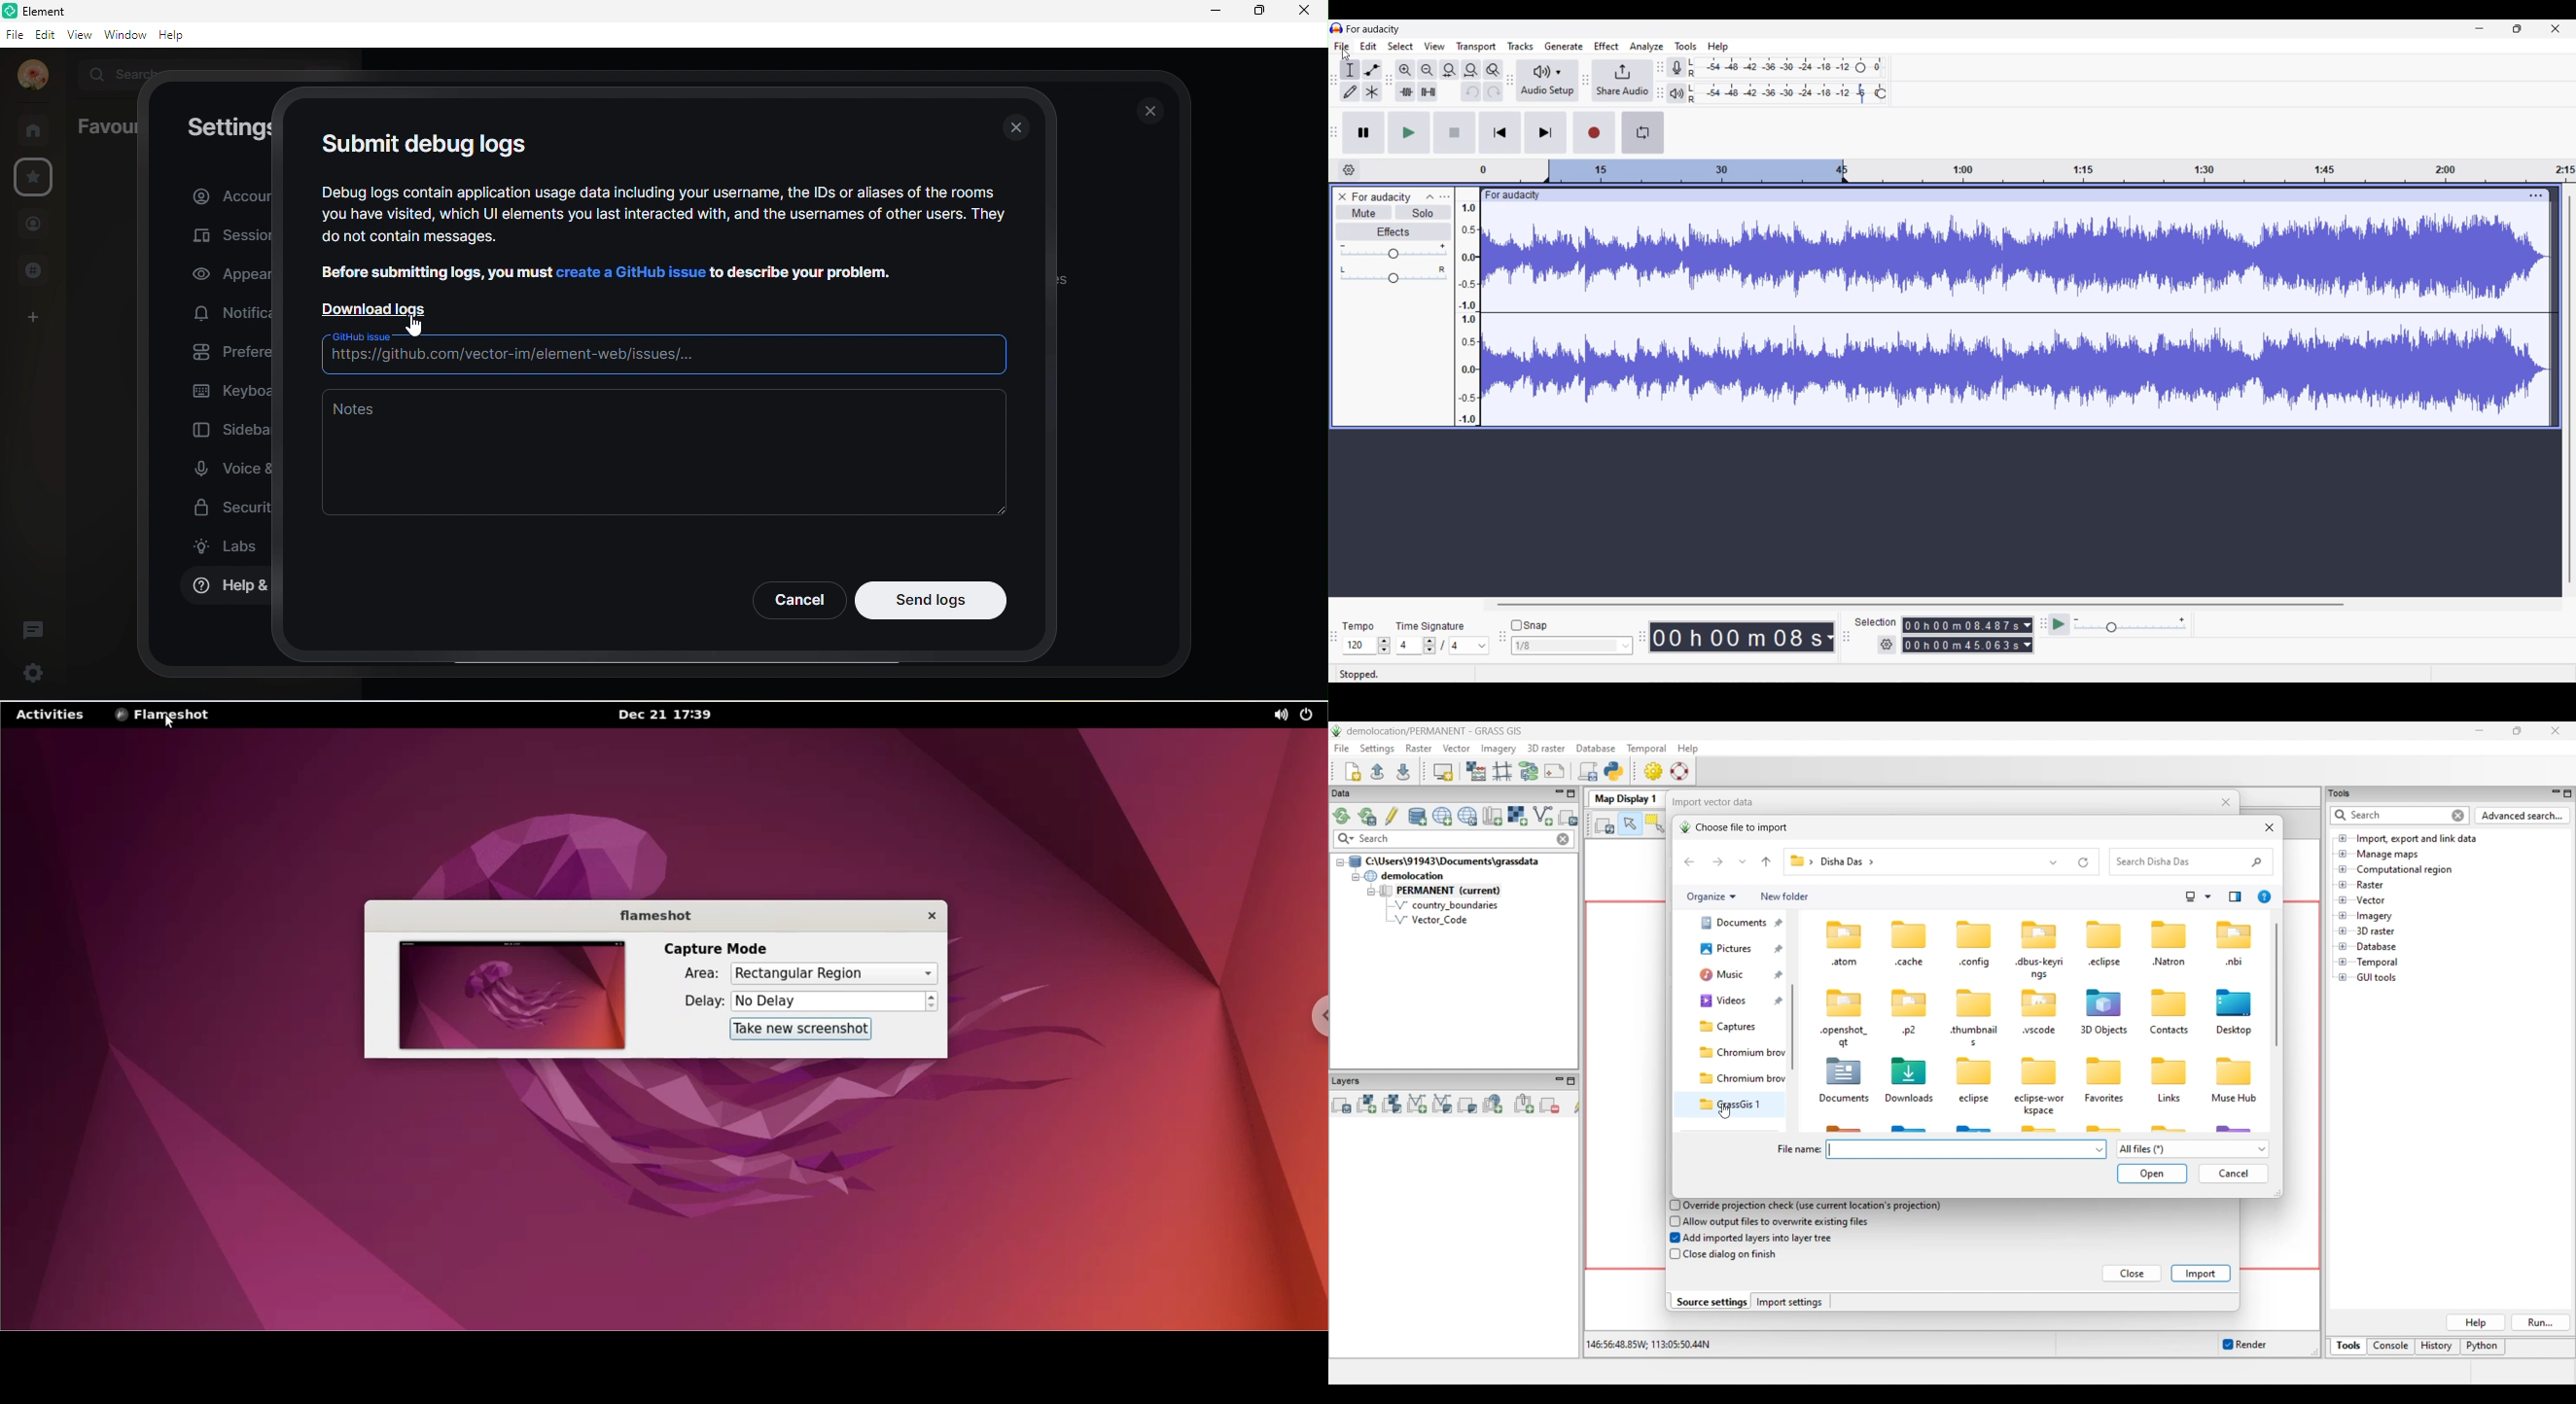  I want to click on Scale to measure intensty if sound, so click(1467, 314).